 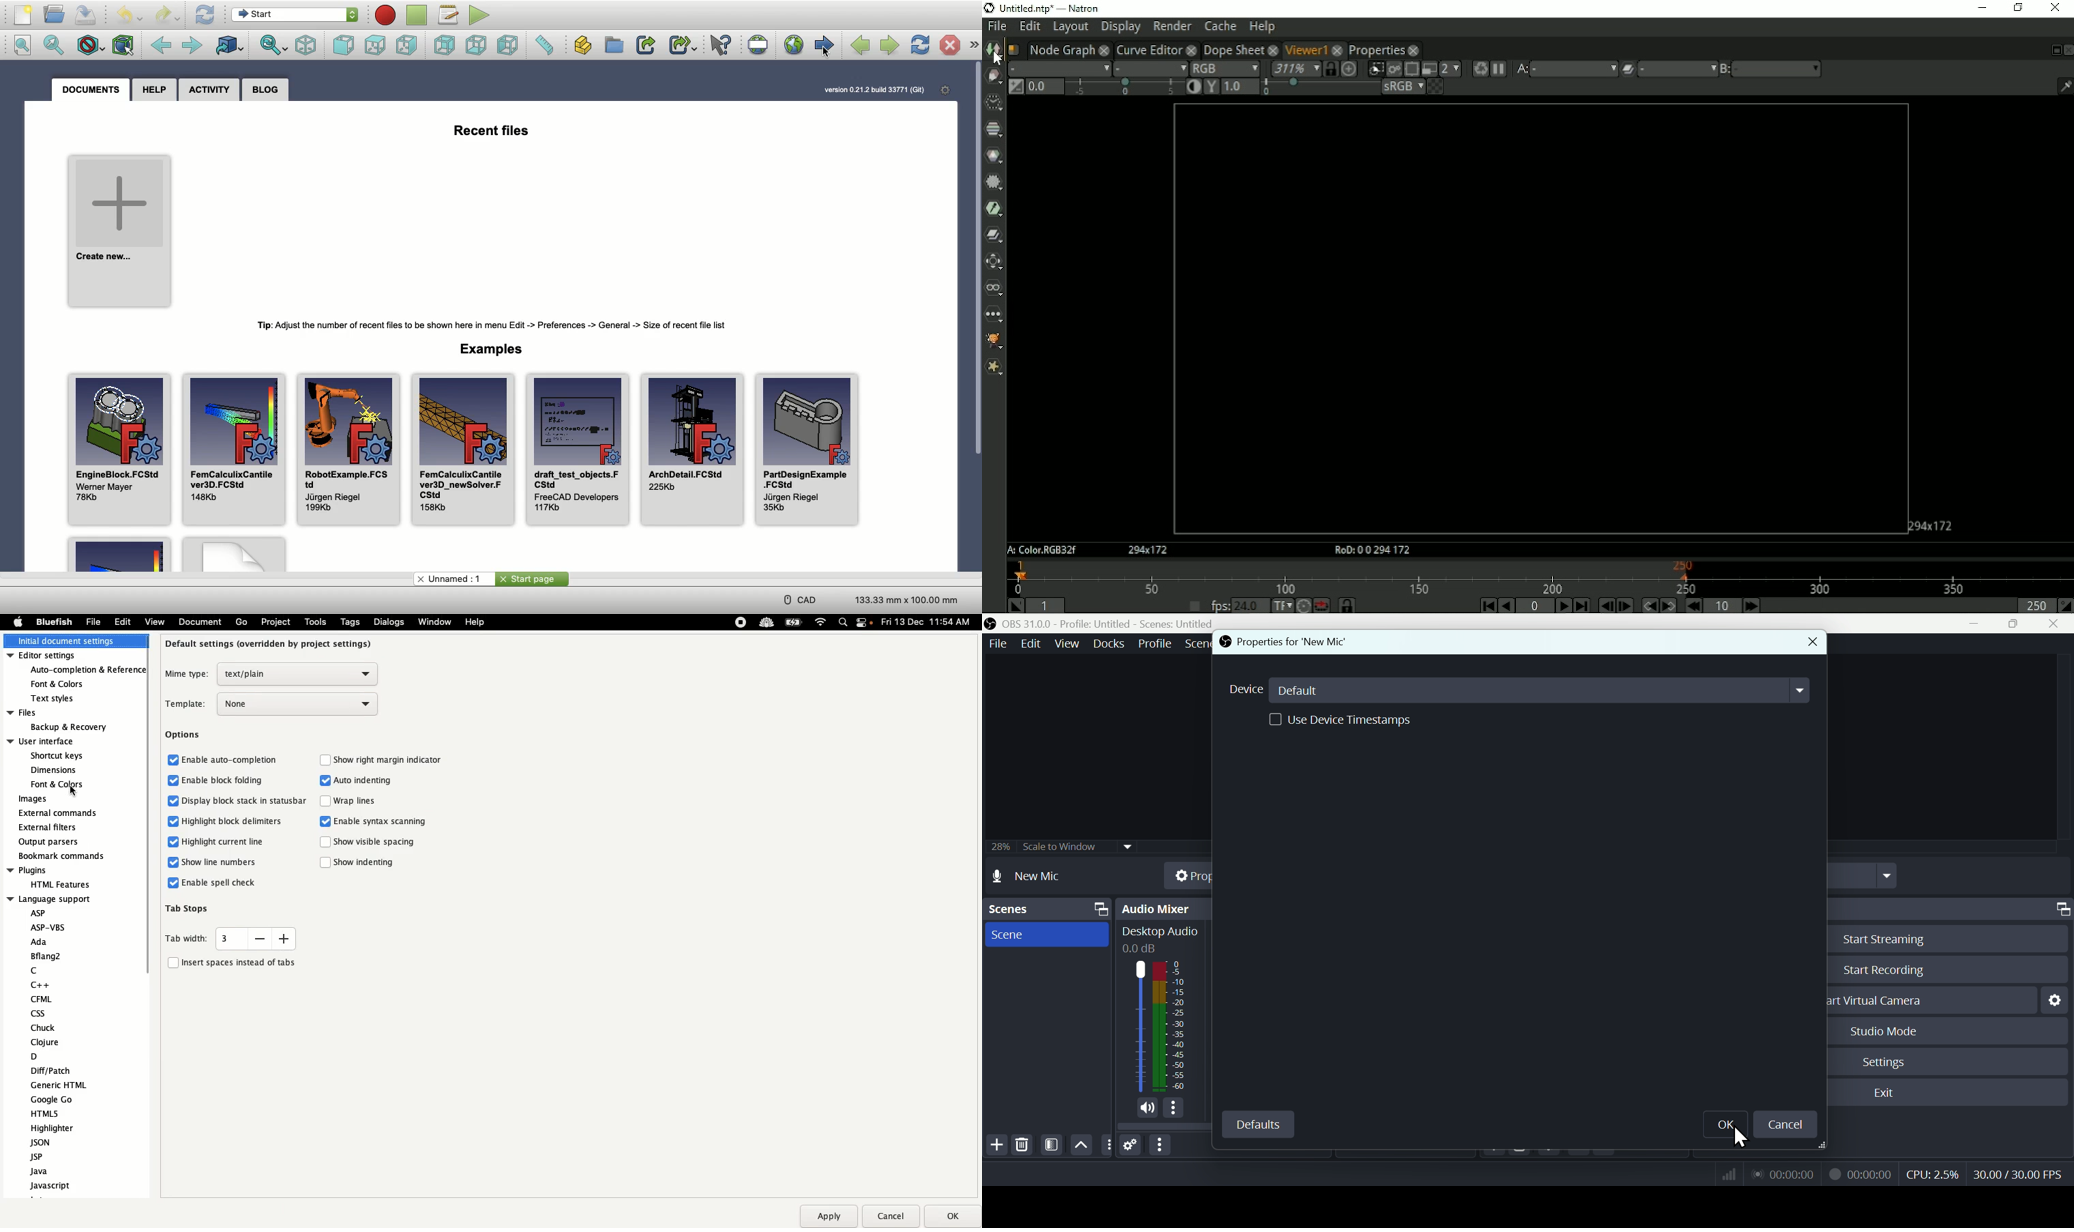 I want to click on Set playback frame rate, so click(x=1193, y=604).